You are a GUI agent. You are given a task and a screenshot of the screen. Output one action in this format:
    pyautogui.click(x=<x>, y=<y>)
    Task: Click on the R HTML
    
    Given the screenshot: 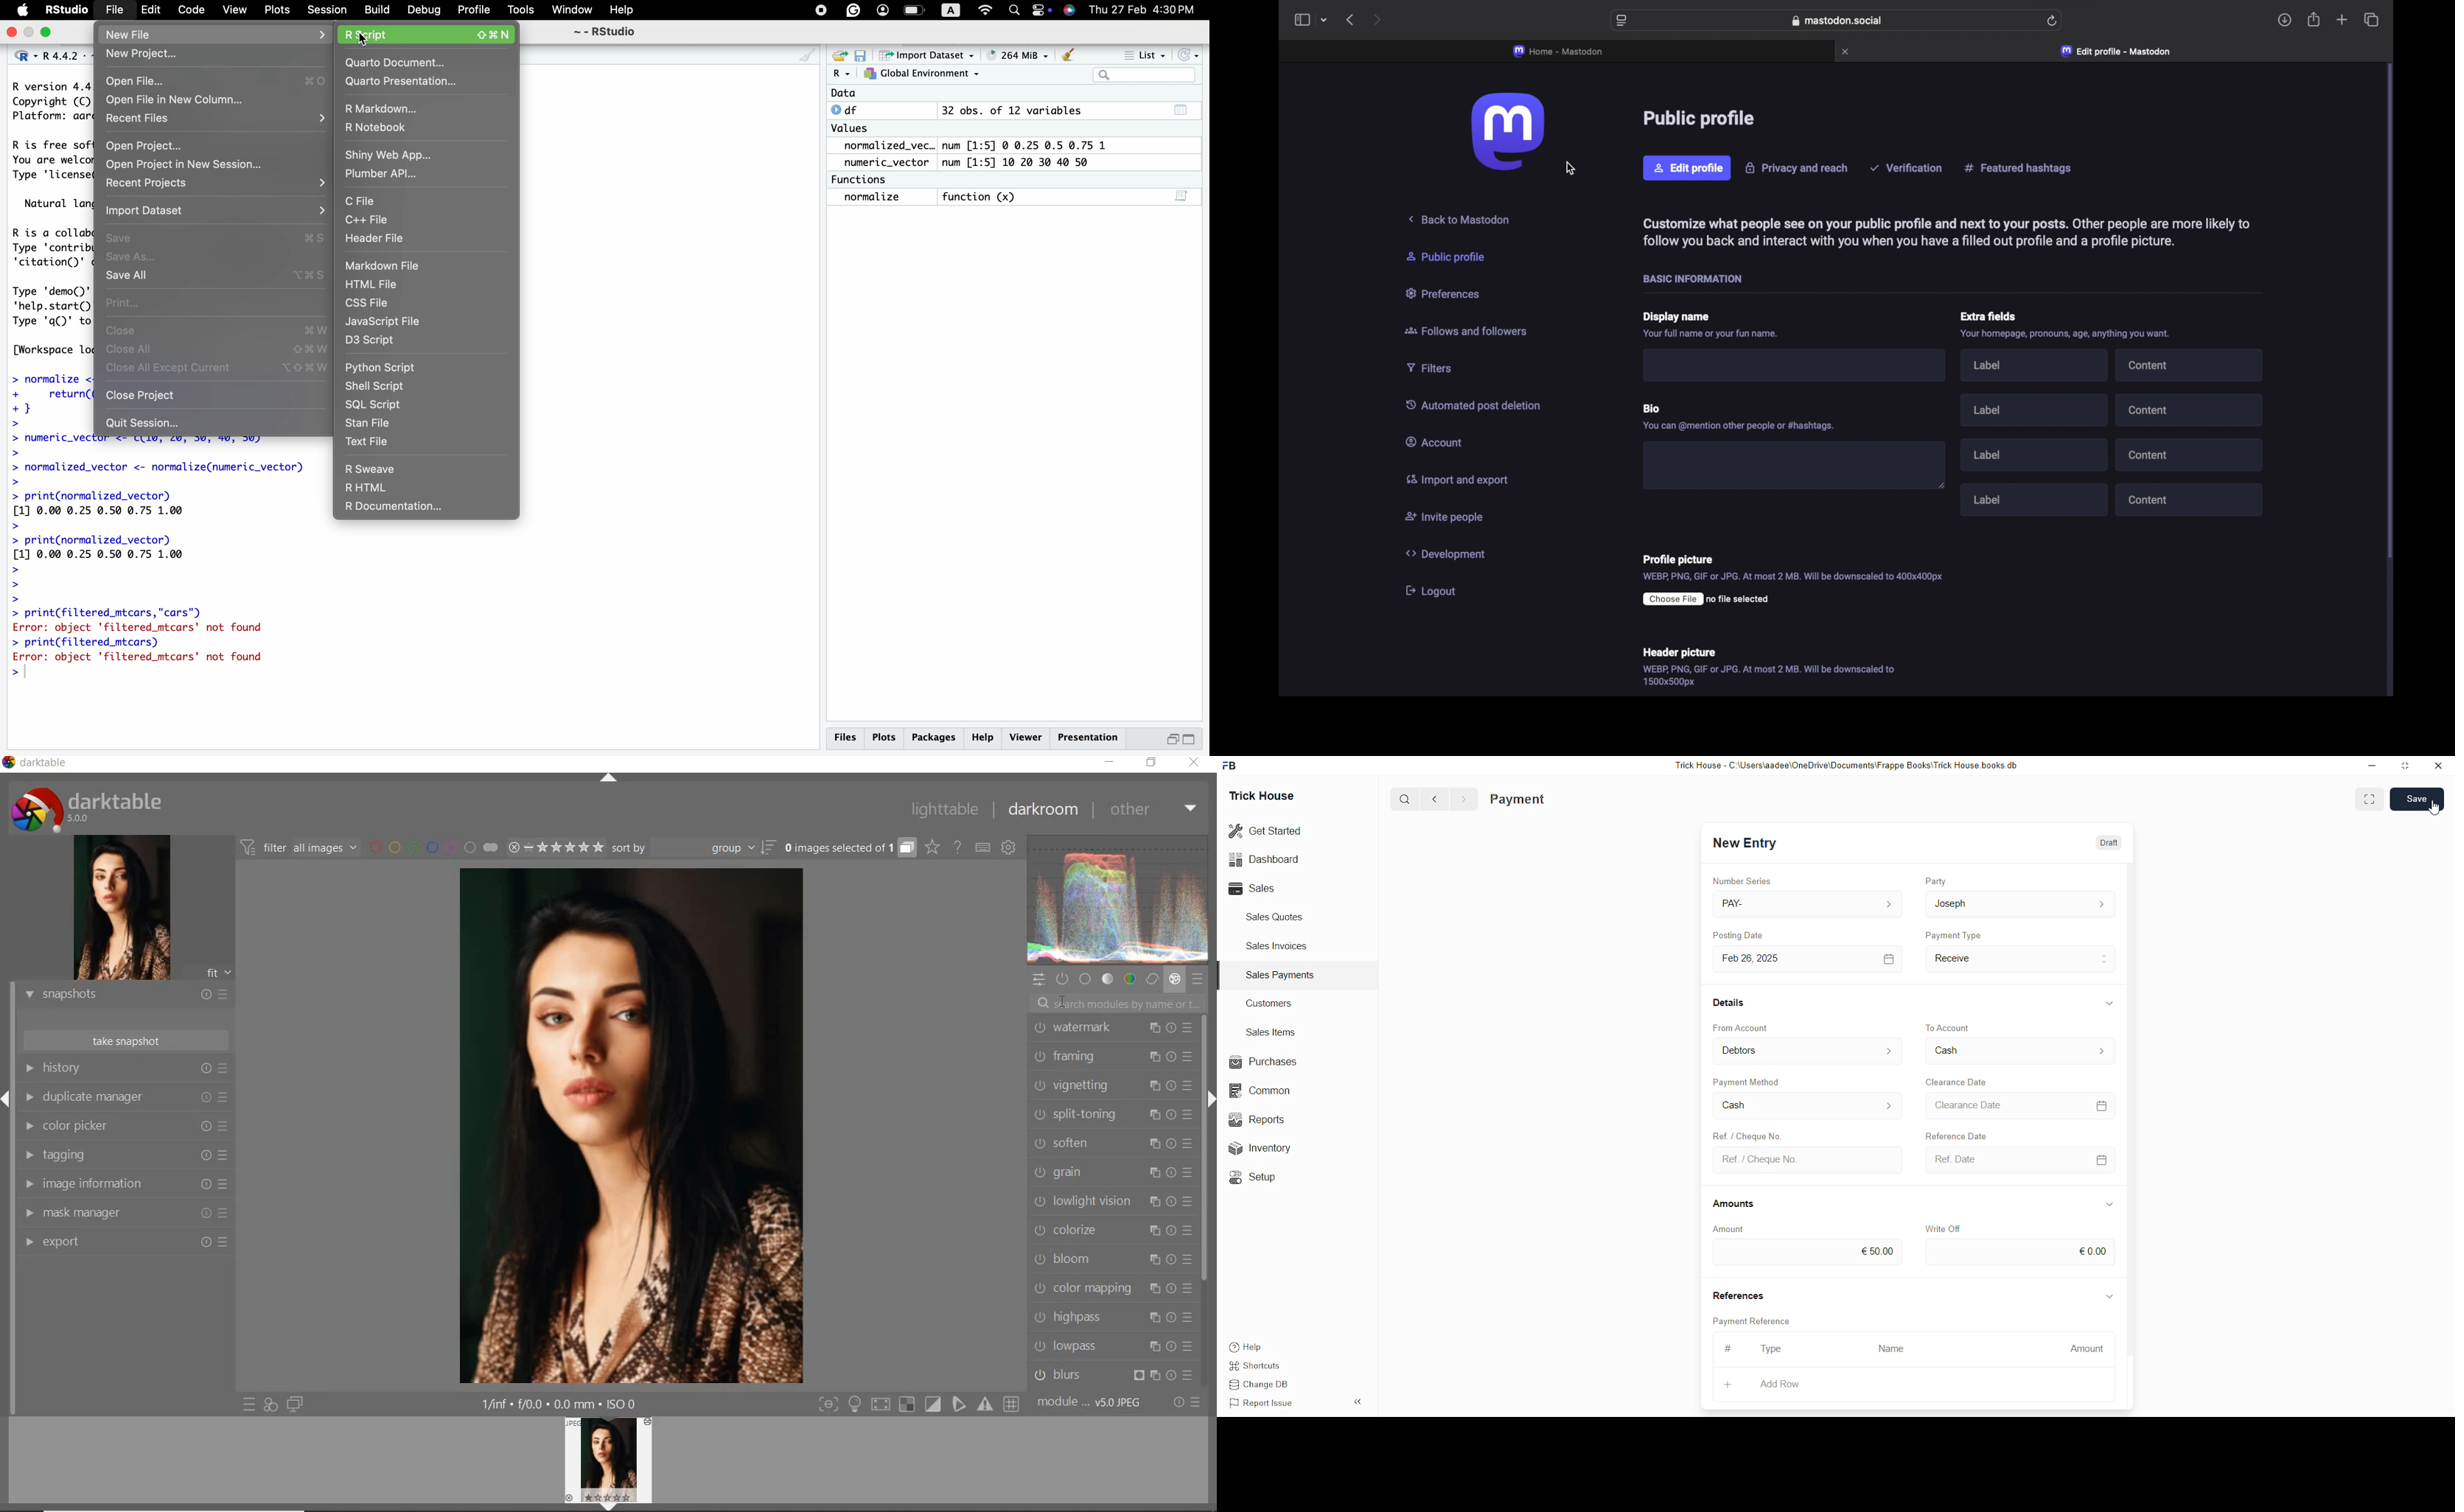 What is the action you would take?
    pyautogui.click(x=422, y=489)
    